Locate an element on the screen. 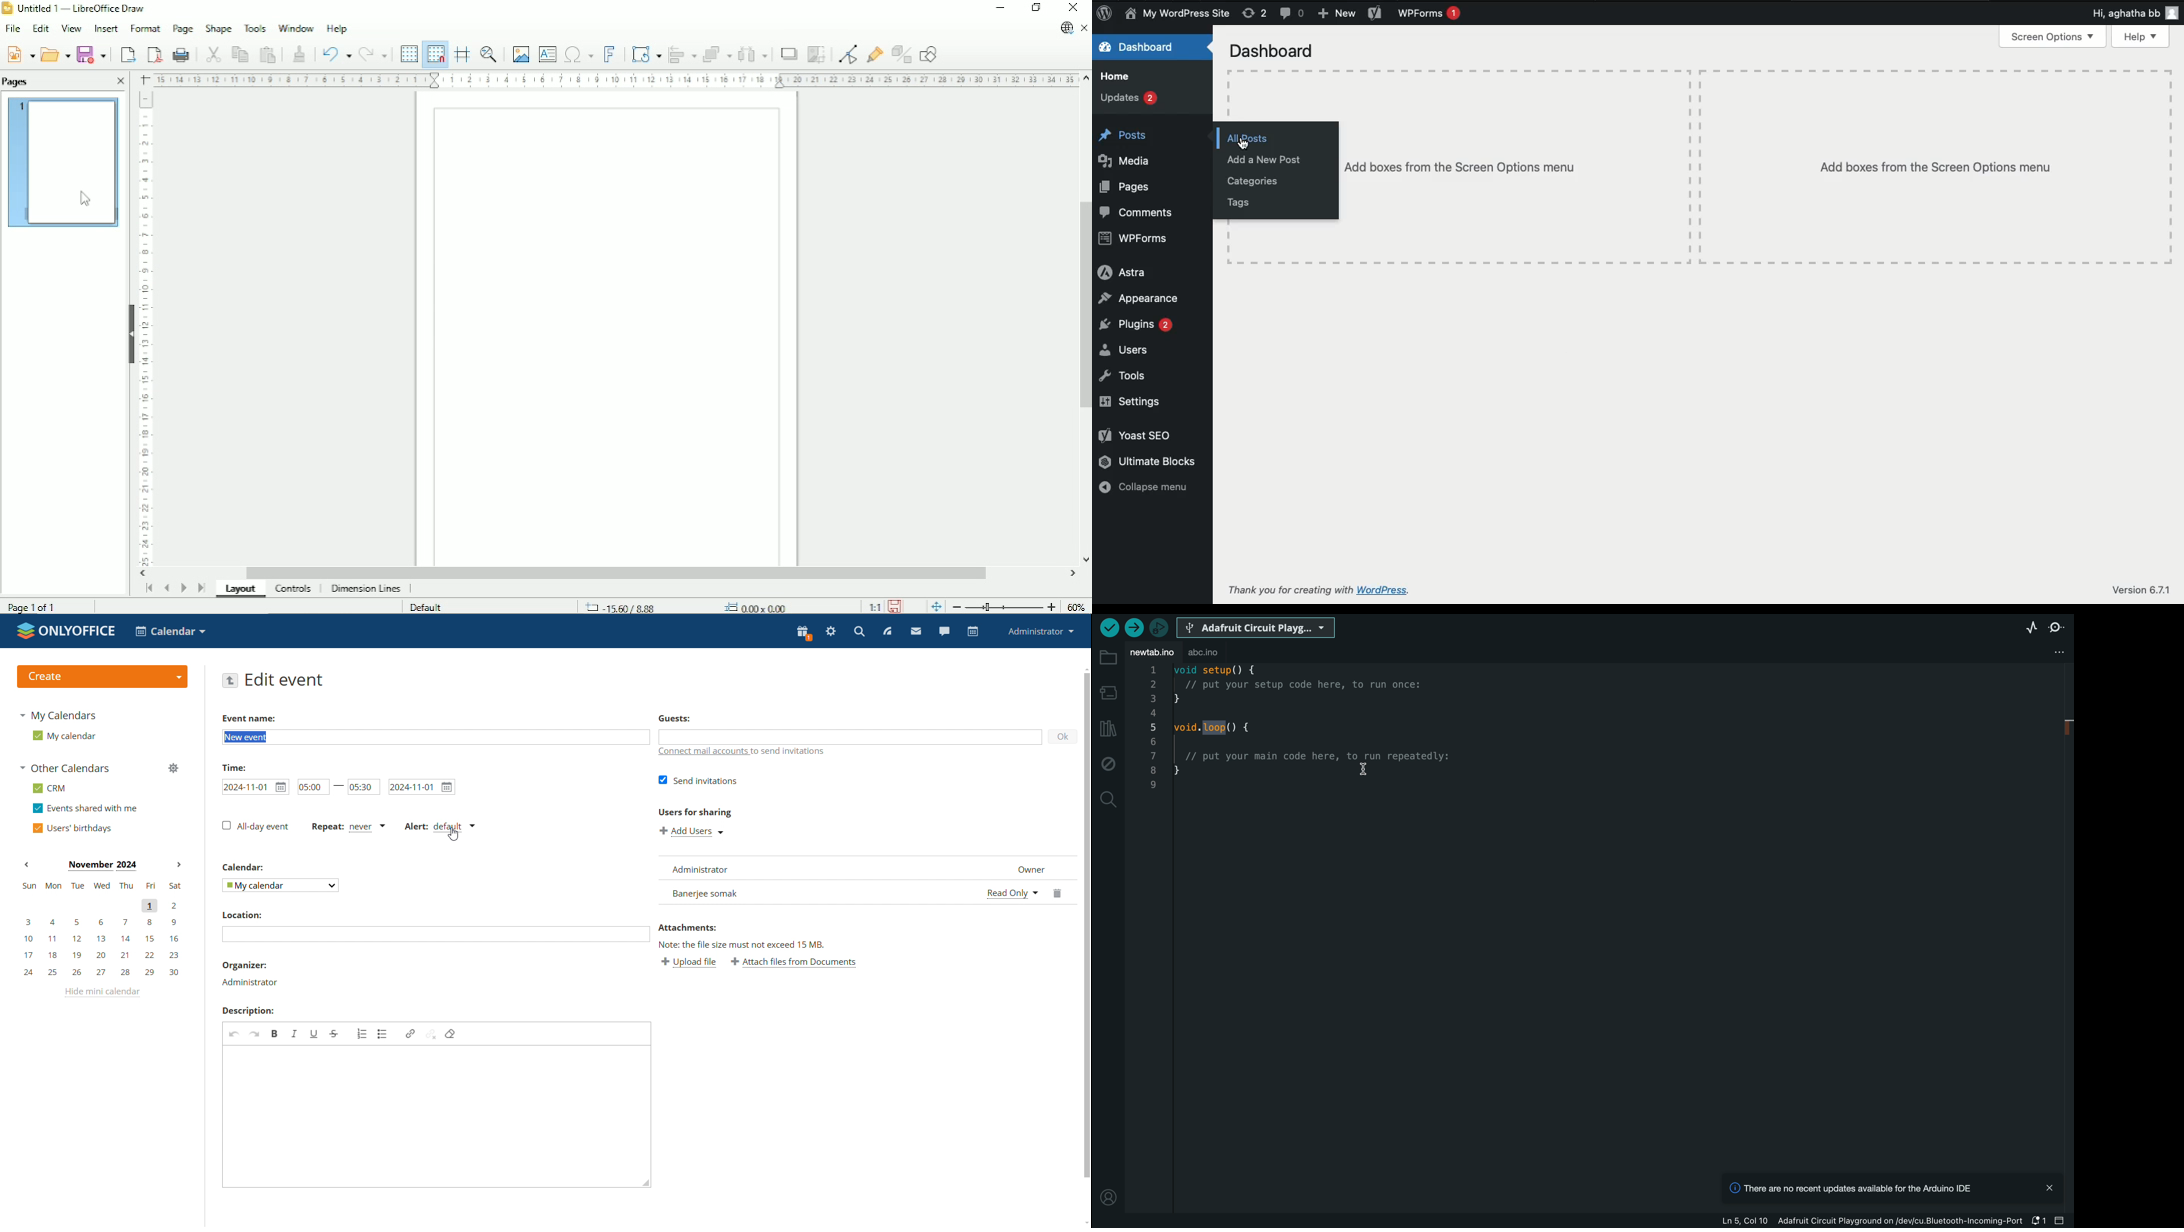  Arduino Circuit Playg... is located at coordinates (1254, 628).